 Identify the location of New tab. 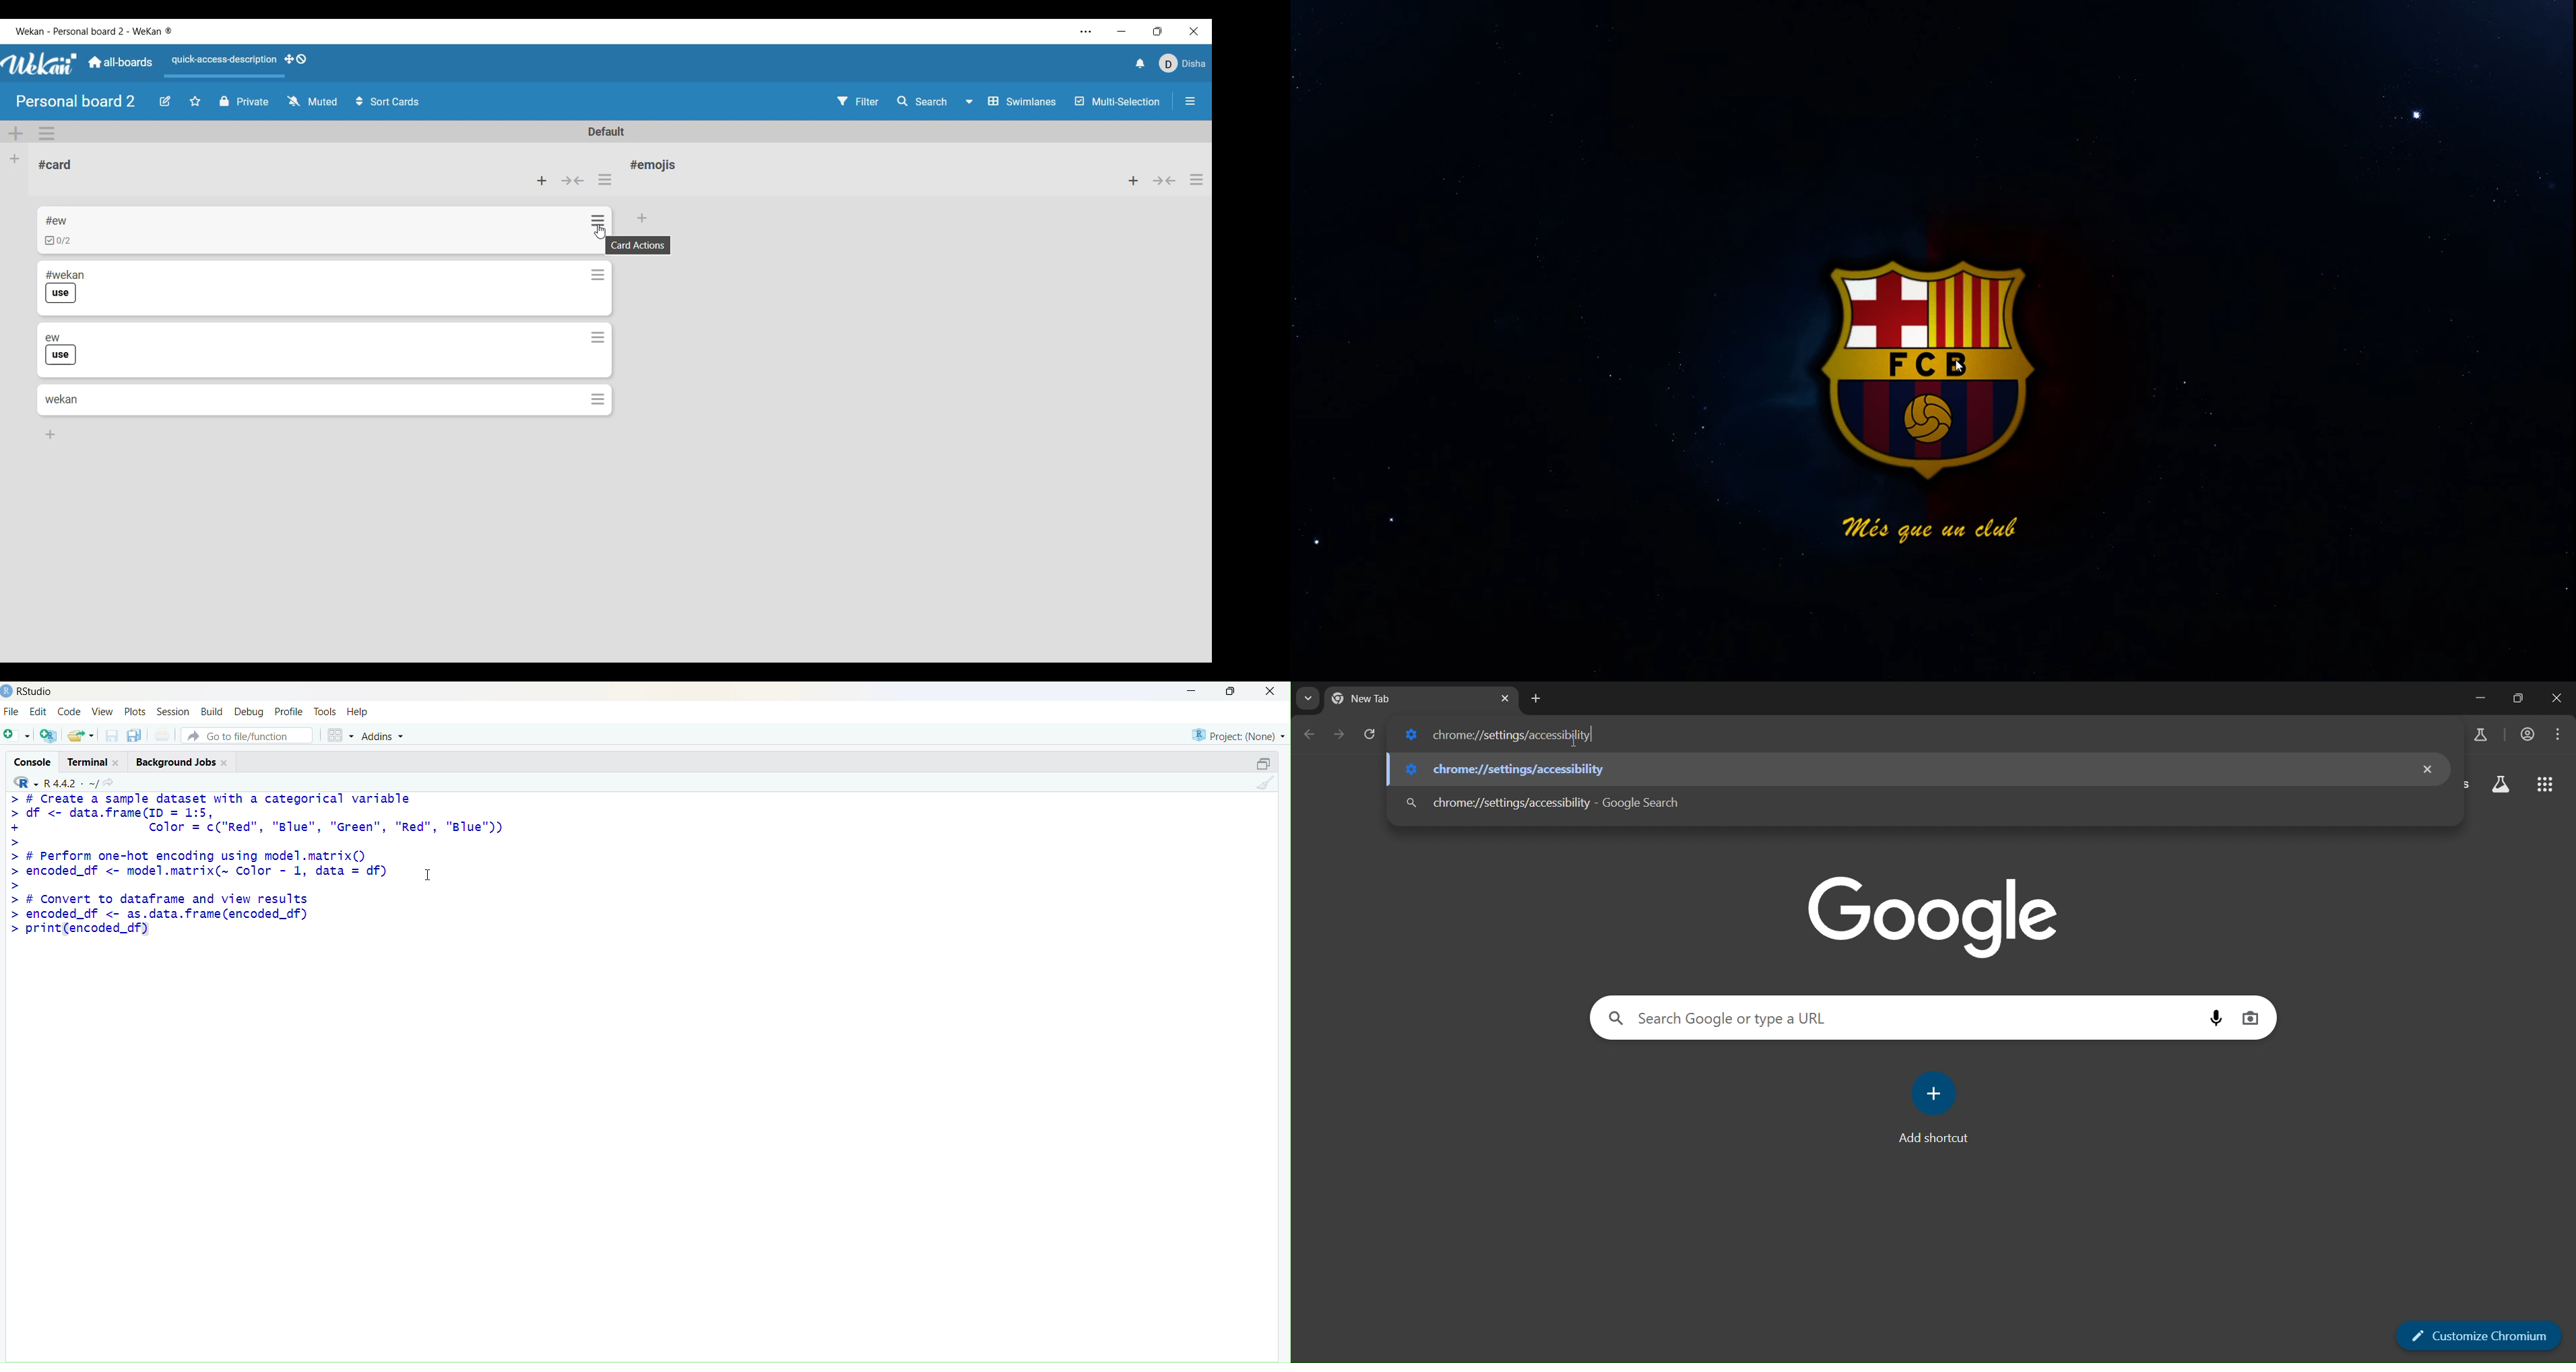
(1383, 698).